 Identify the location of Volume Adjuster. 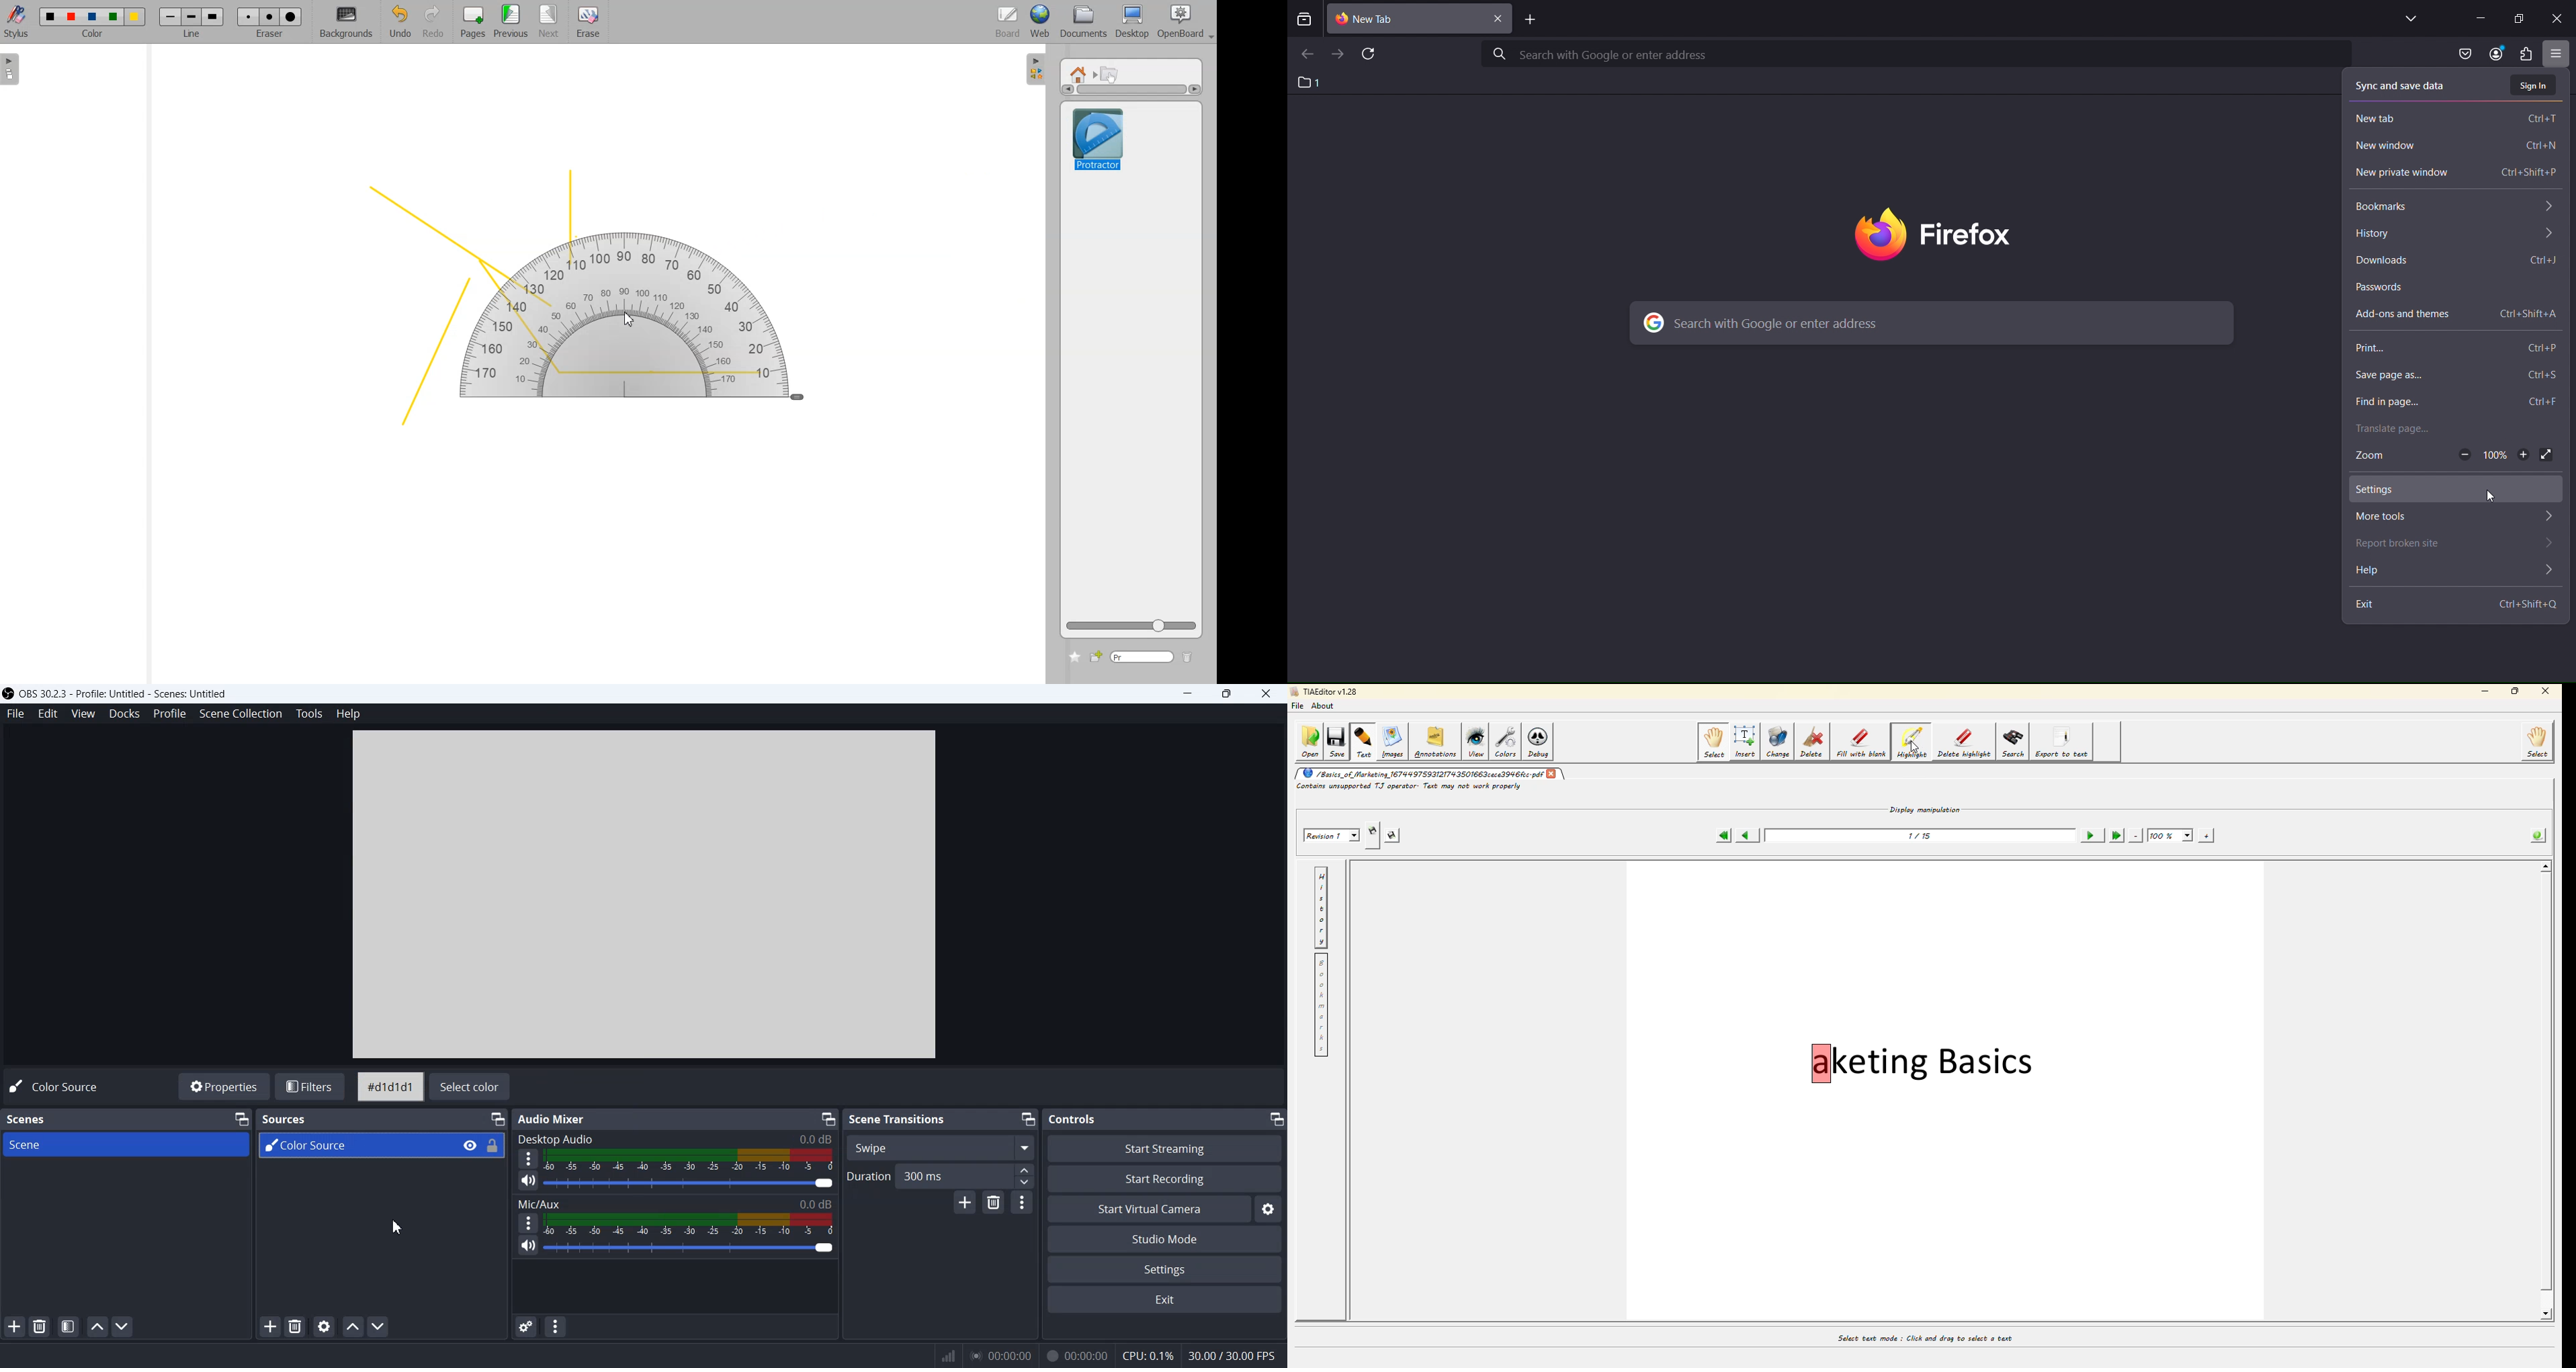
(689, 1247).